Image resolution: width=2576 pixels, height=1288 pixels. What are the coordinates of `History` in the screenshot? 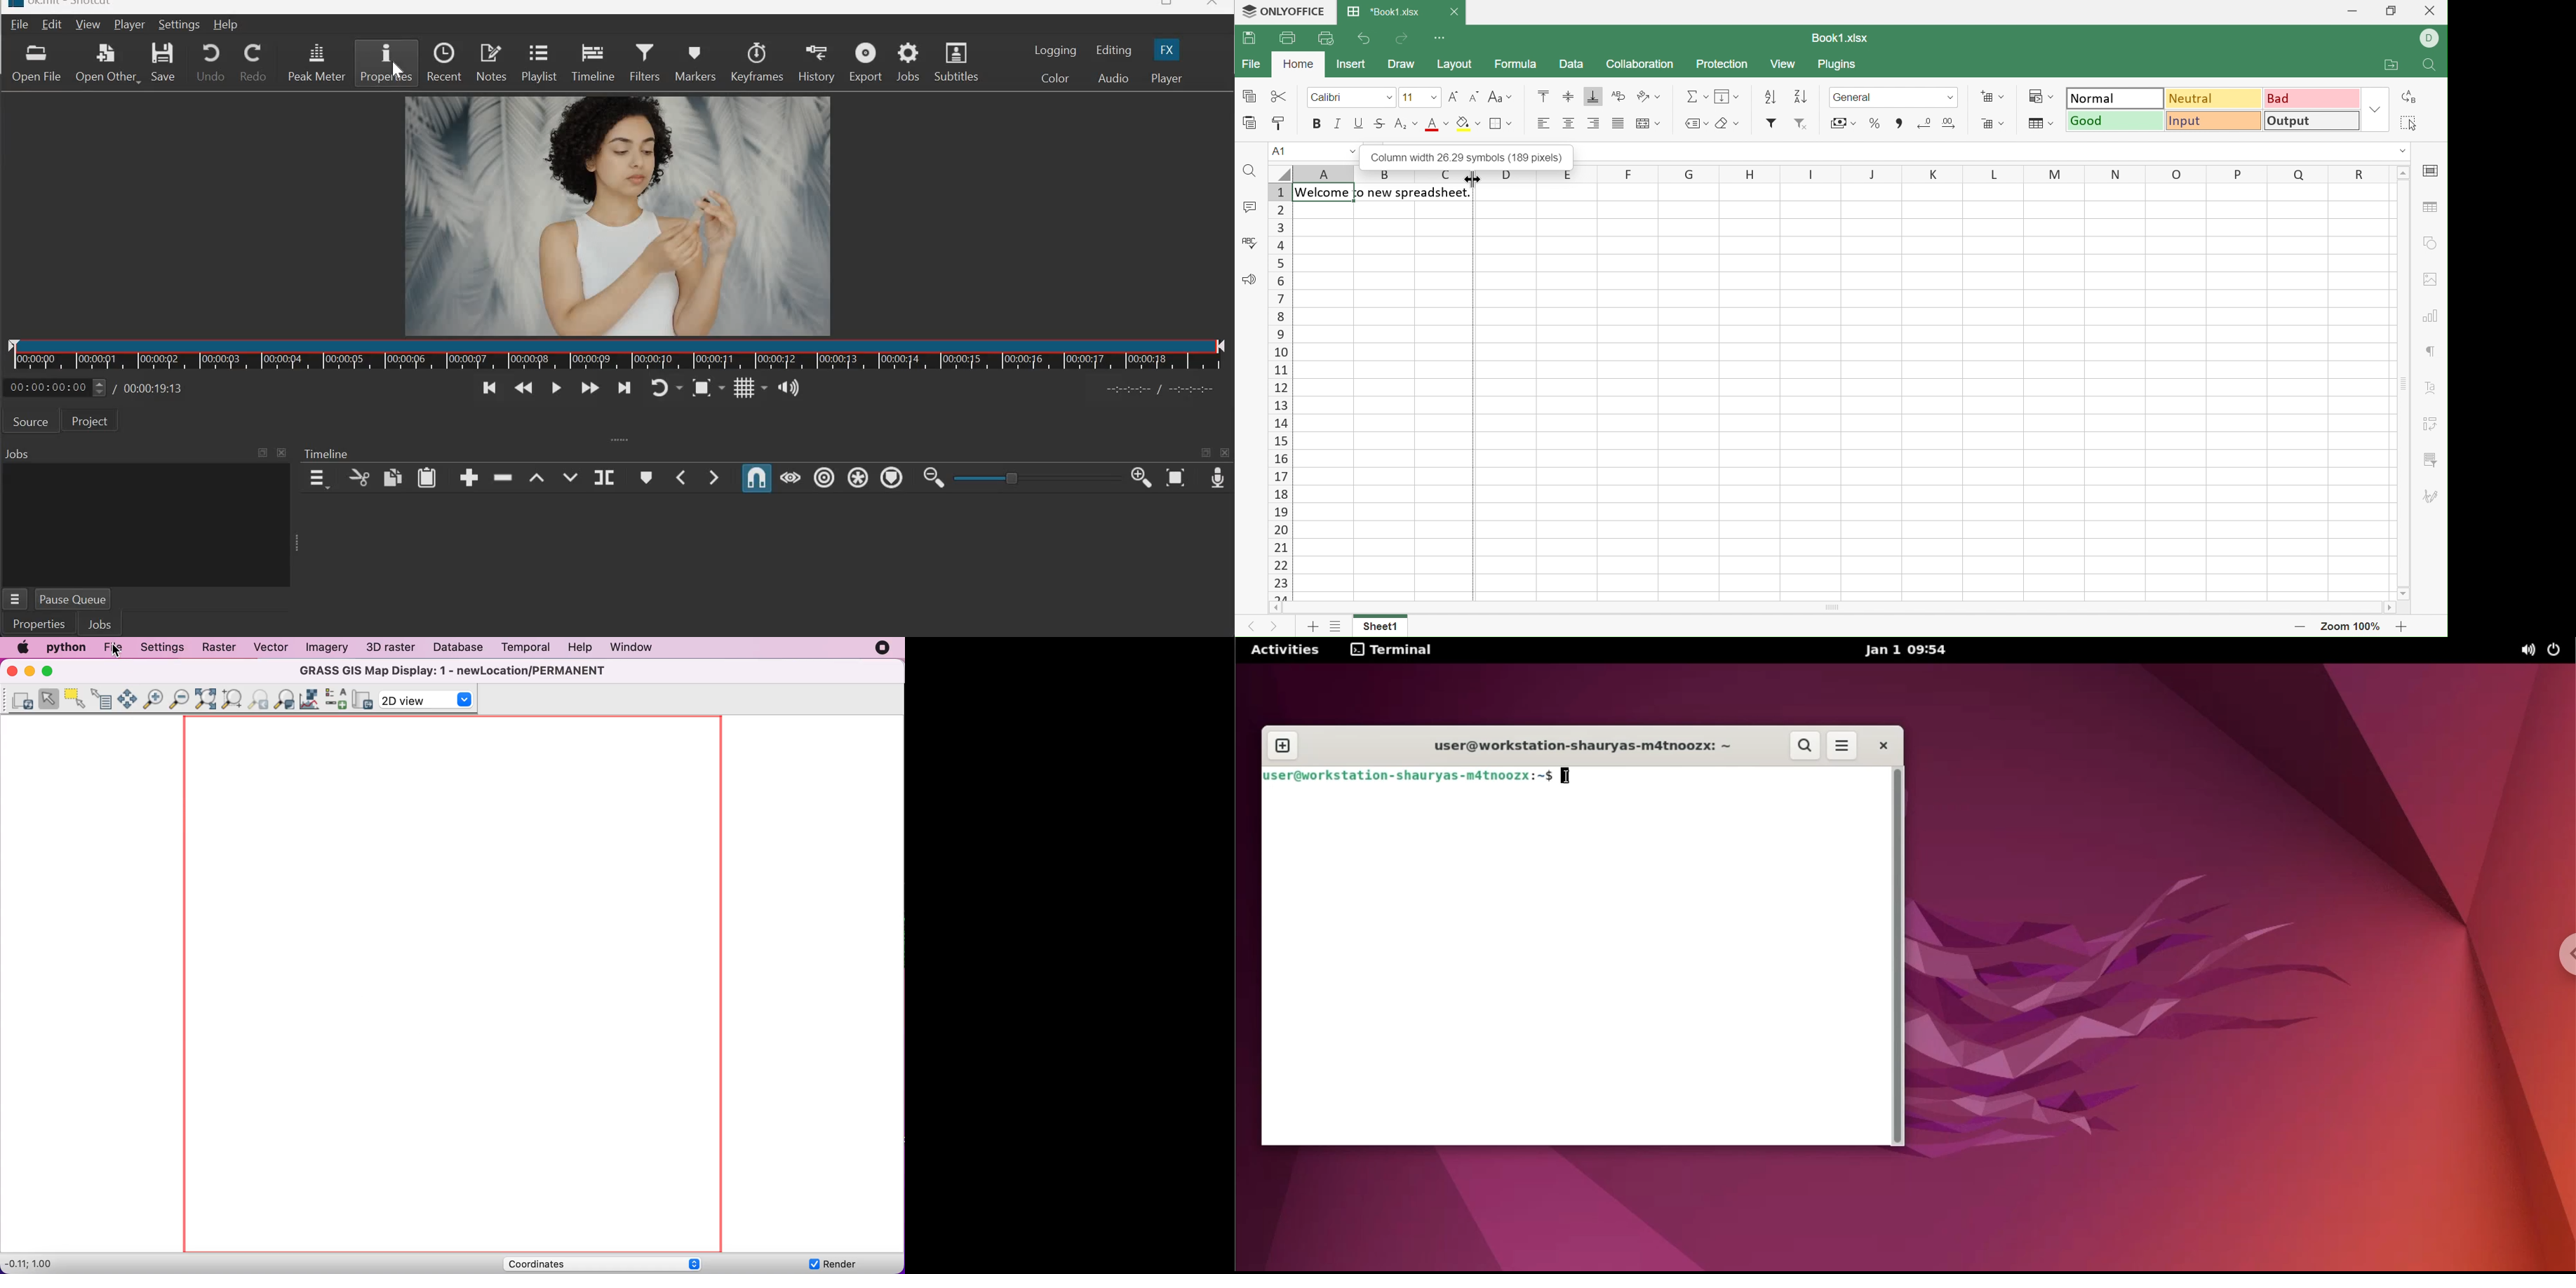 It's located at (816, 62).